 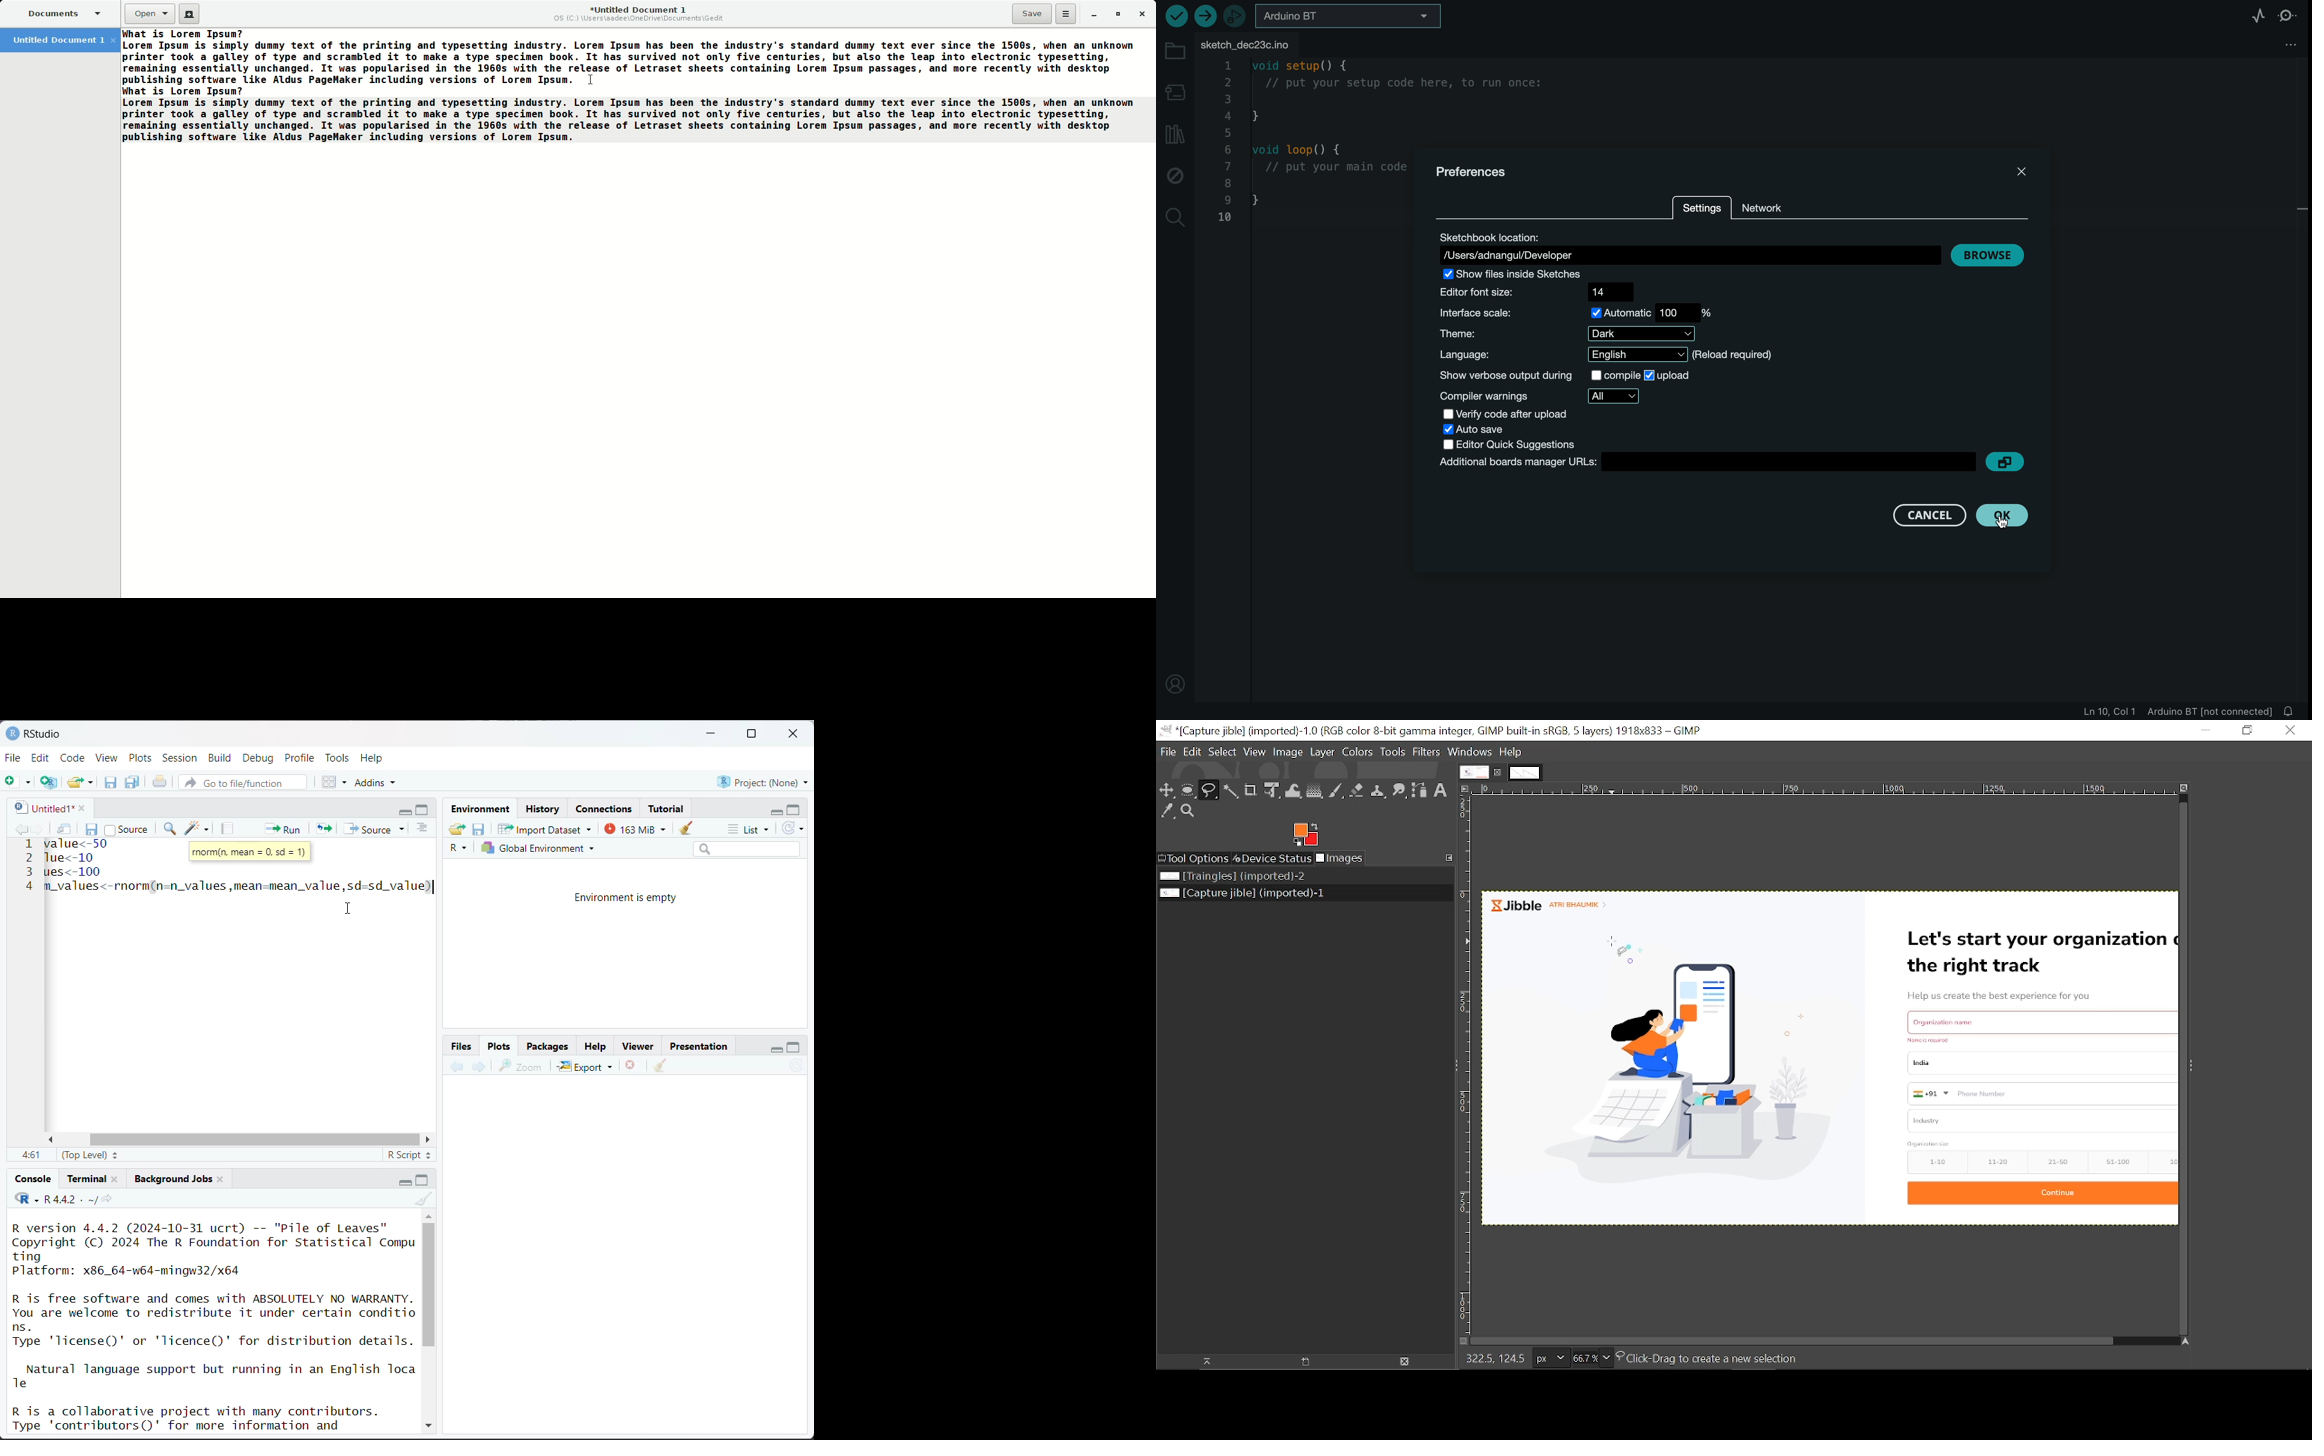 What do you see at coordinates (41, 807) in the screenshot?
I see `untitled1` at bounding box center [41, 807].